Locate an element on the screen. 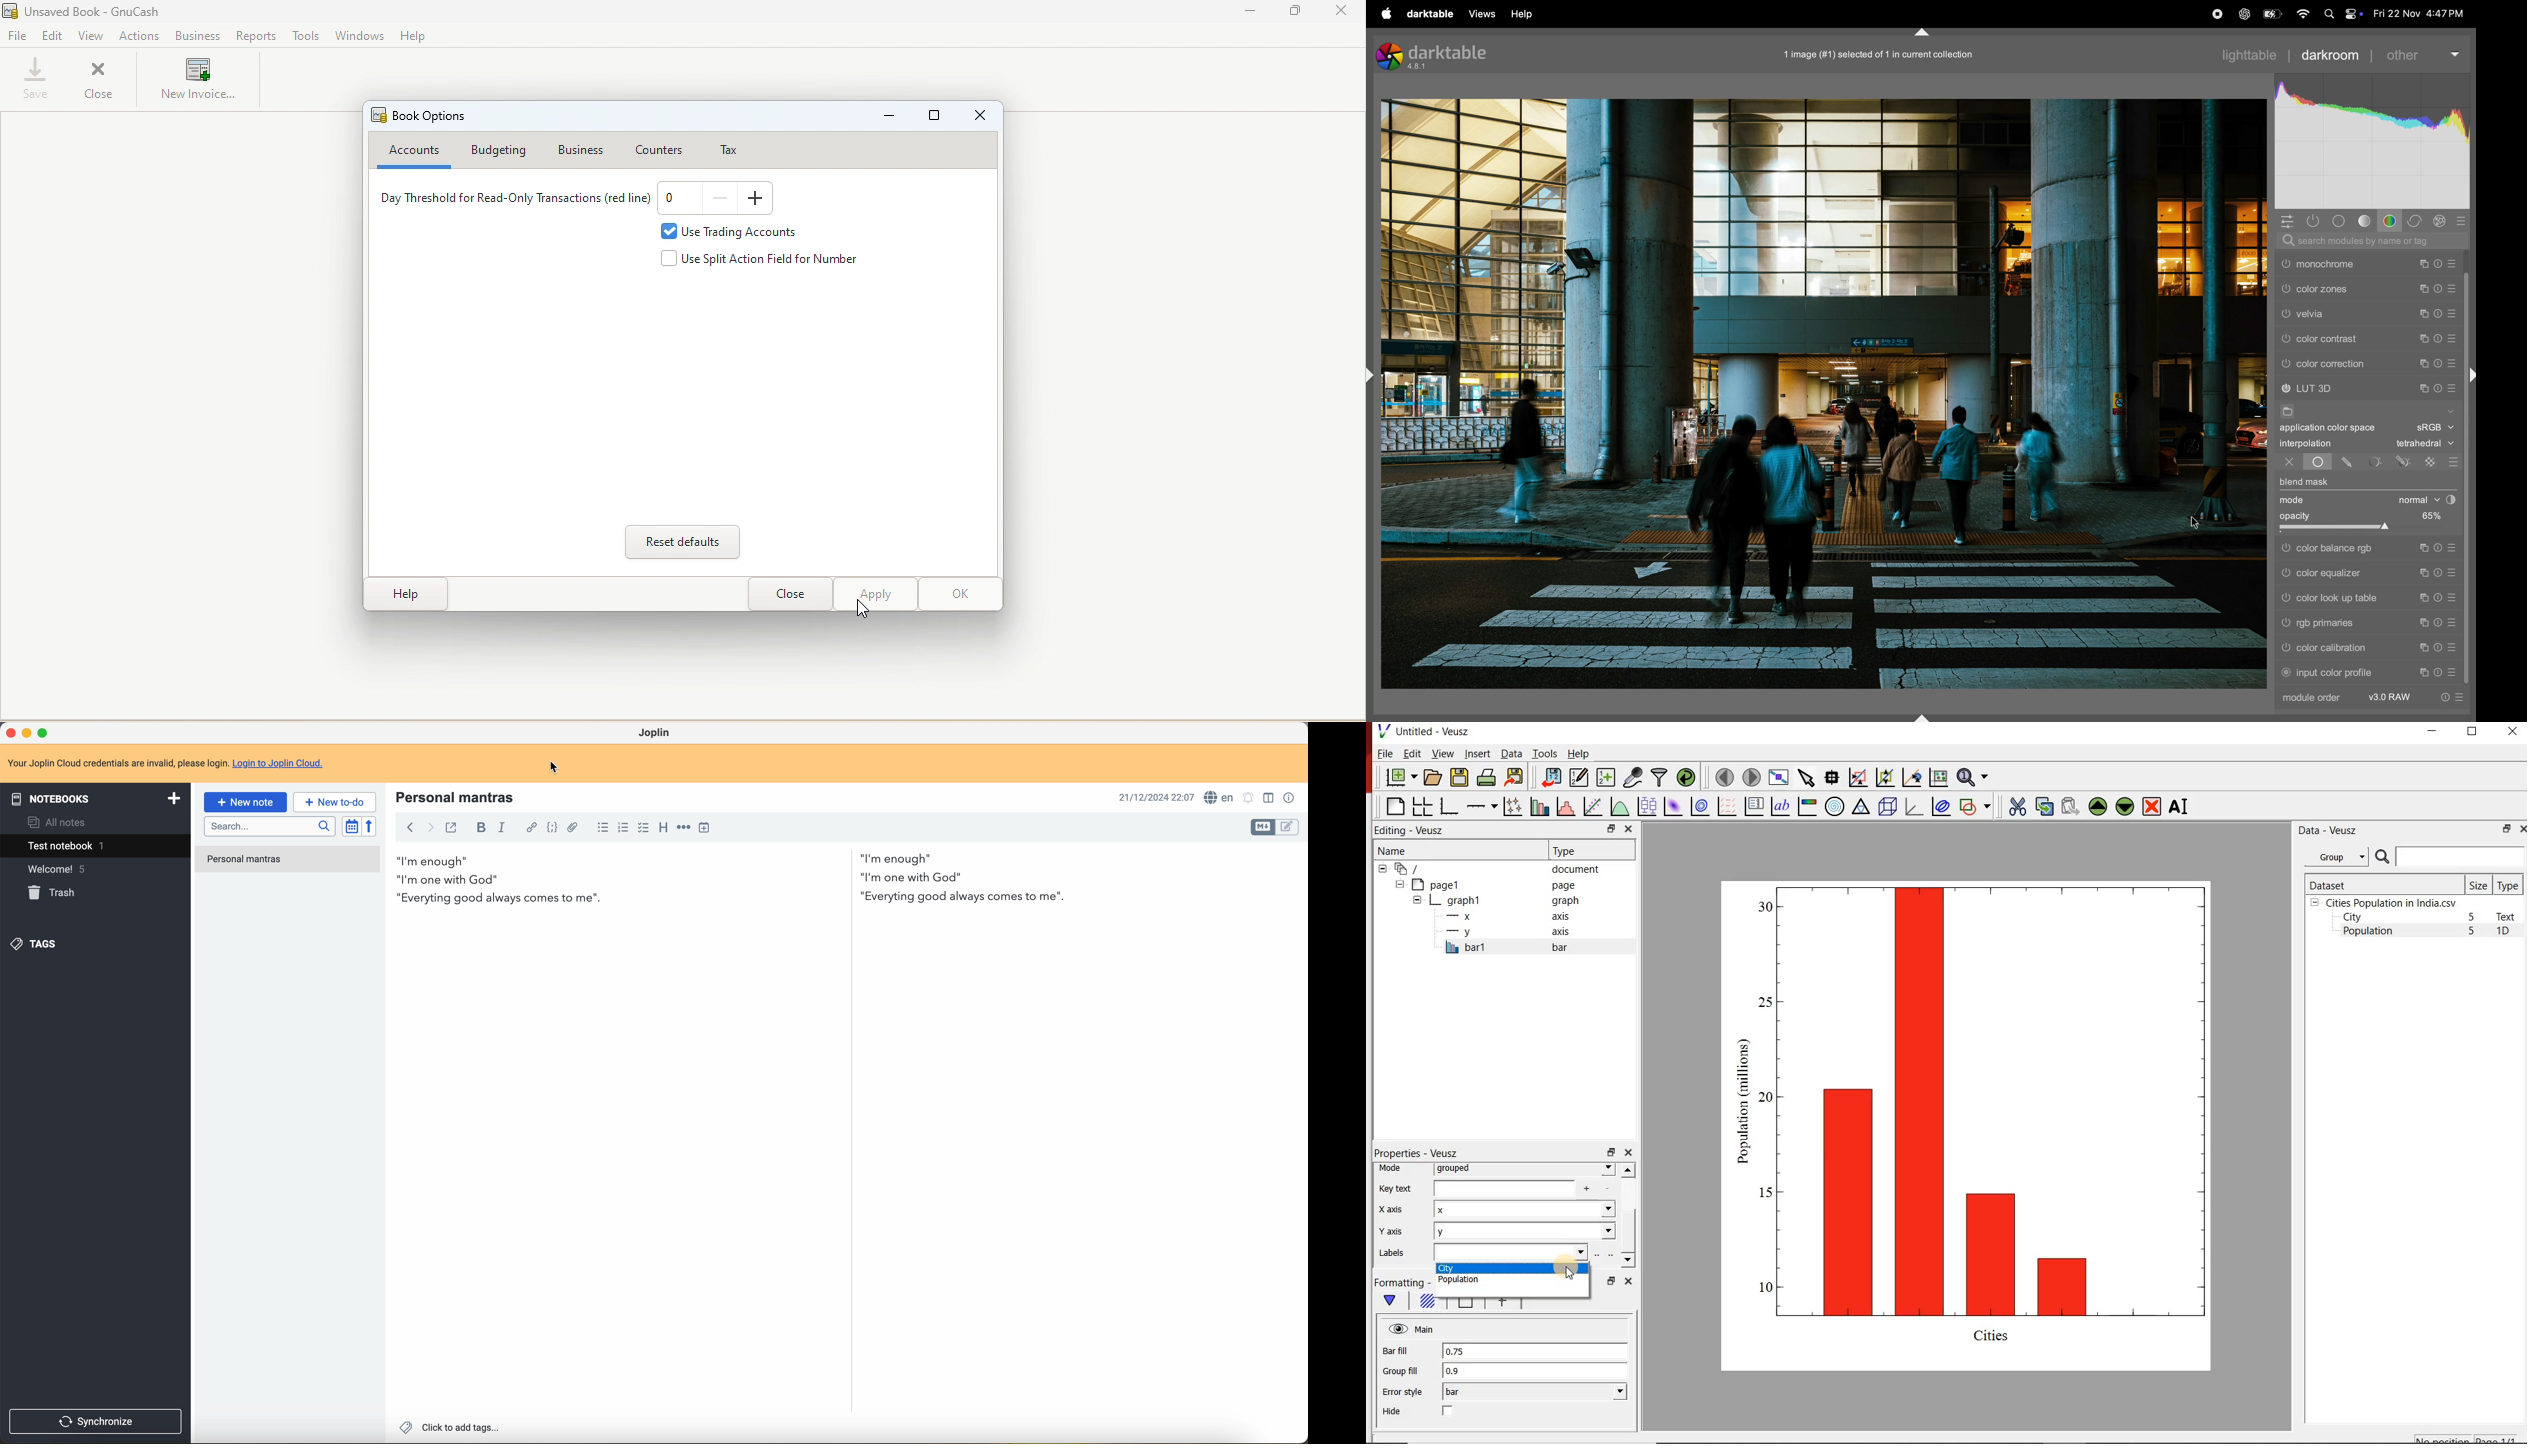 The height and width of the screenshot is (1456, 2548). all notes is located at coordinates (61, 823).